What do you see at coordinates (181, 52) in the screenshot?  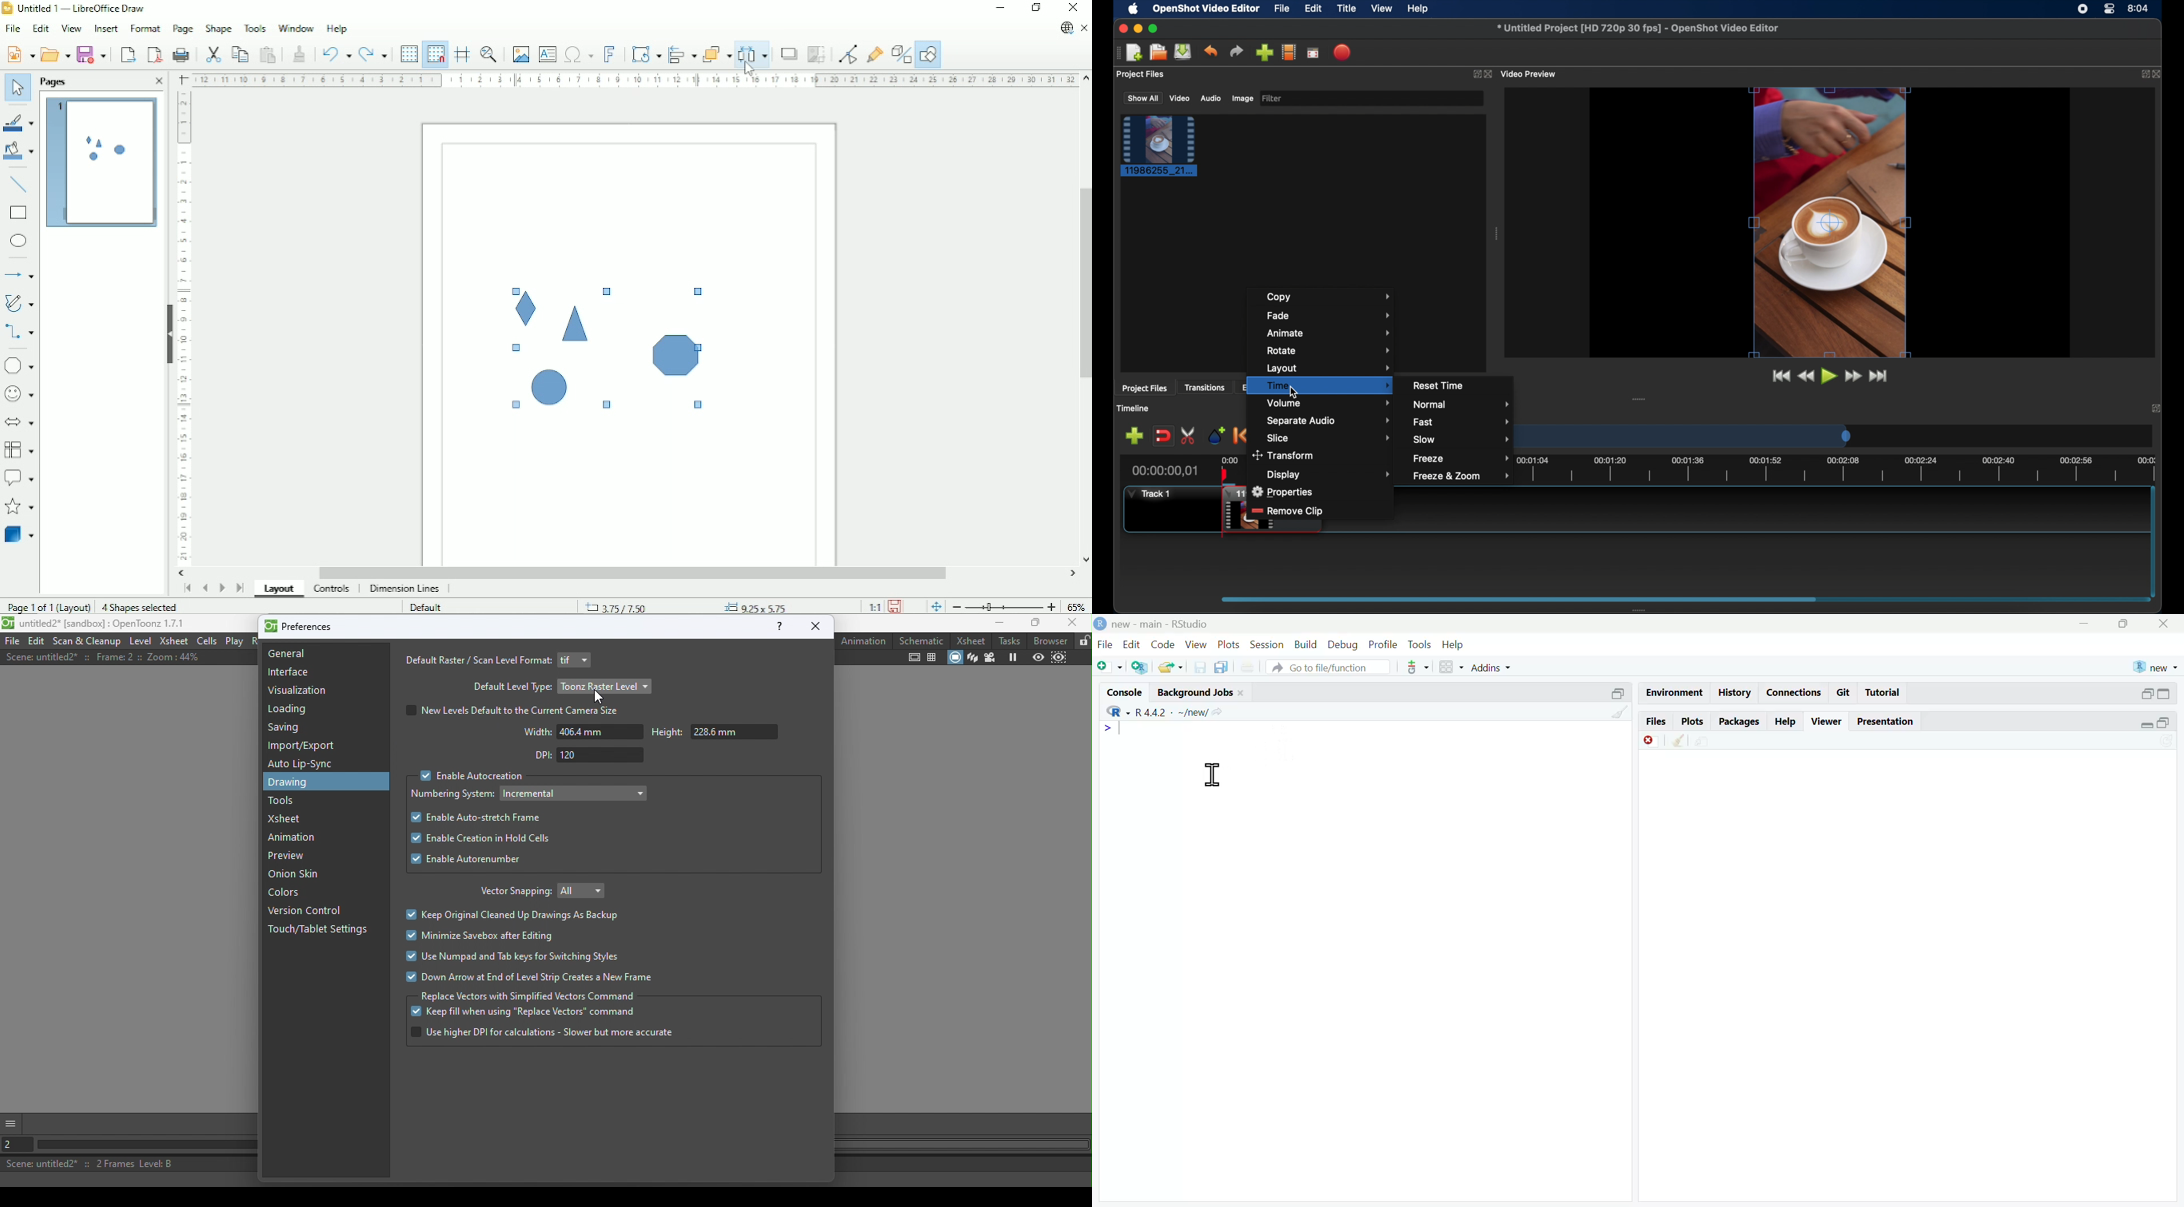 I see `Print` at bounding box center [181, 52].